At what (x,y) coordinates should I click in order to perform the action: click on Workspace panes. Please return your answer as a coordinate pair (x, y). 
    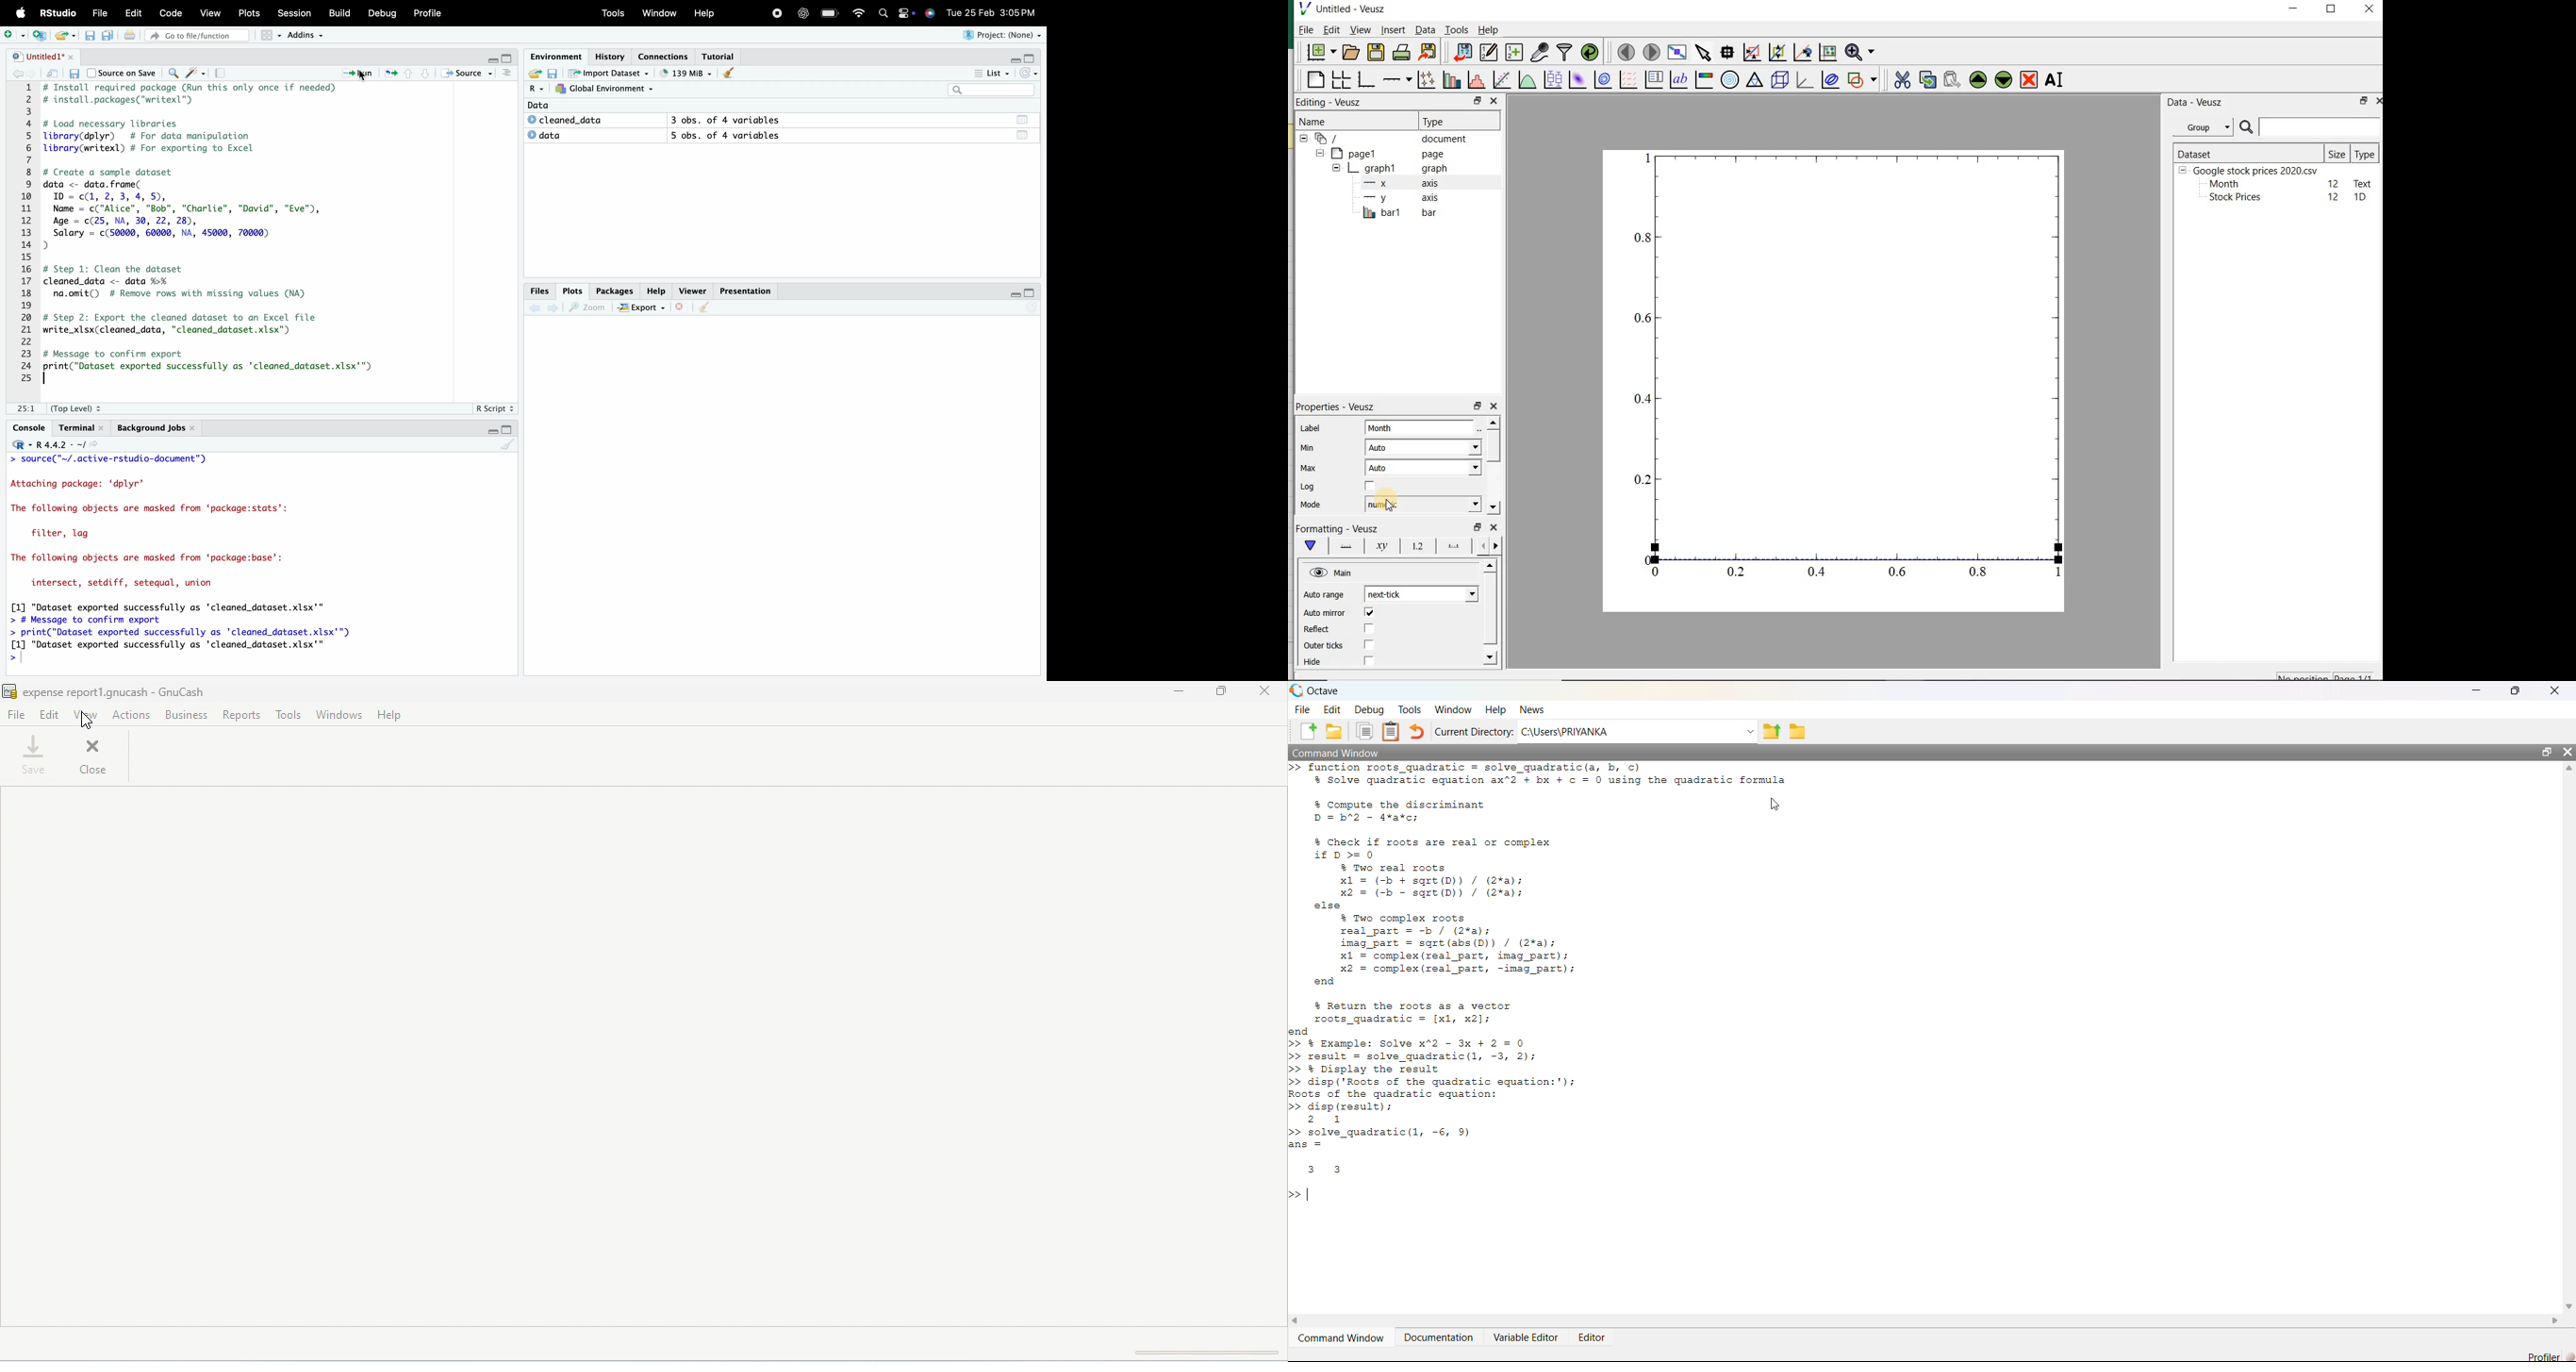
    Looking at the image, I should click on (268, 36).